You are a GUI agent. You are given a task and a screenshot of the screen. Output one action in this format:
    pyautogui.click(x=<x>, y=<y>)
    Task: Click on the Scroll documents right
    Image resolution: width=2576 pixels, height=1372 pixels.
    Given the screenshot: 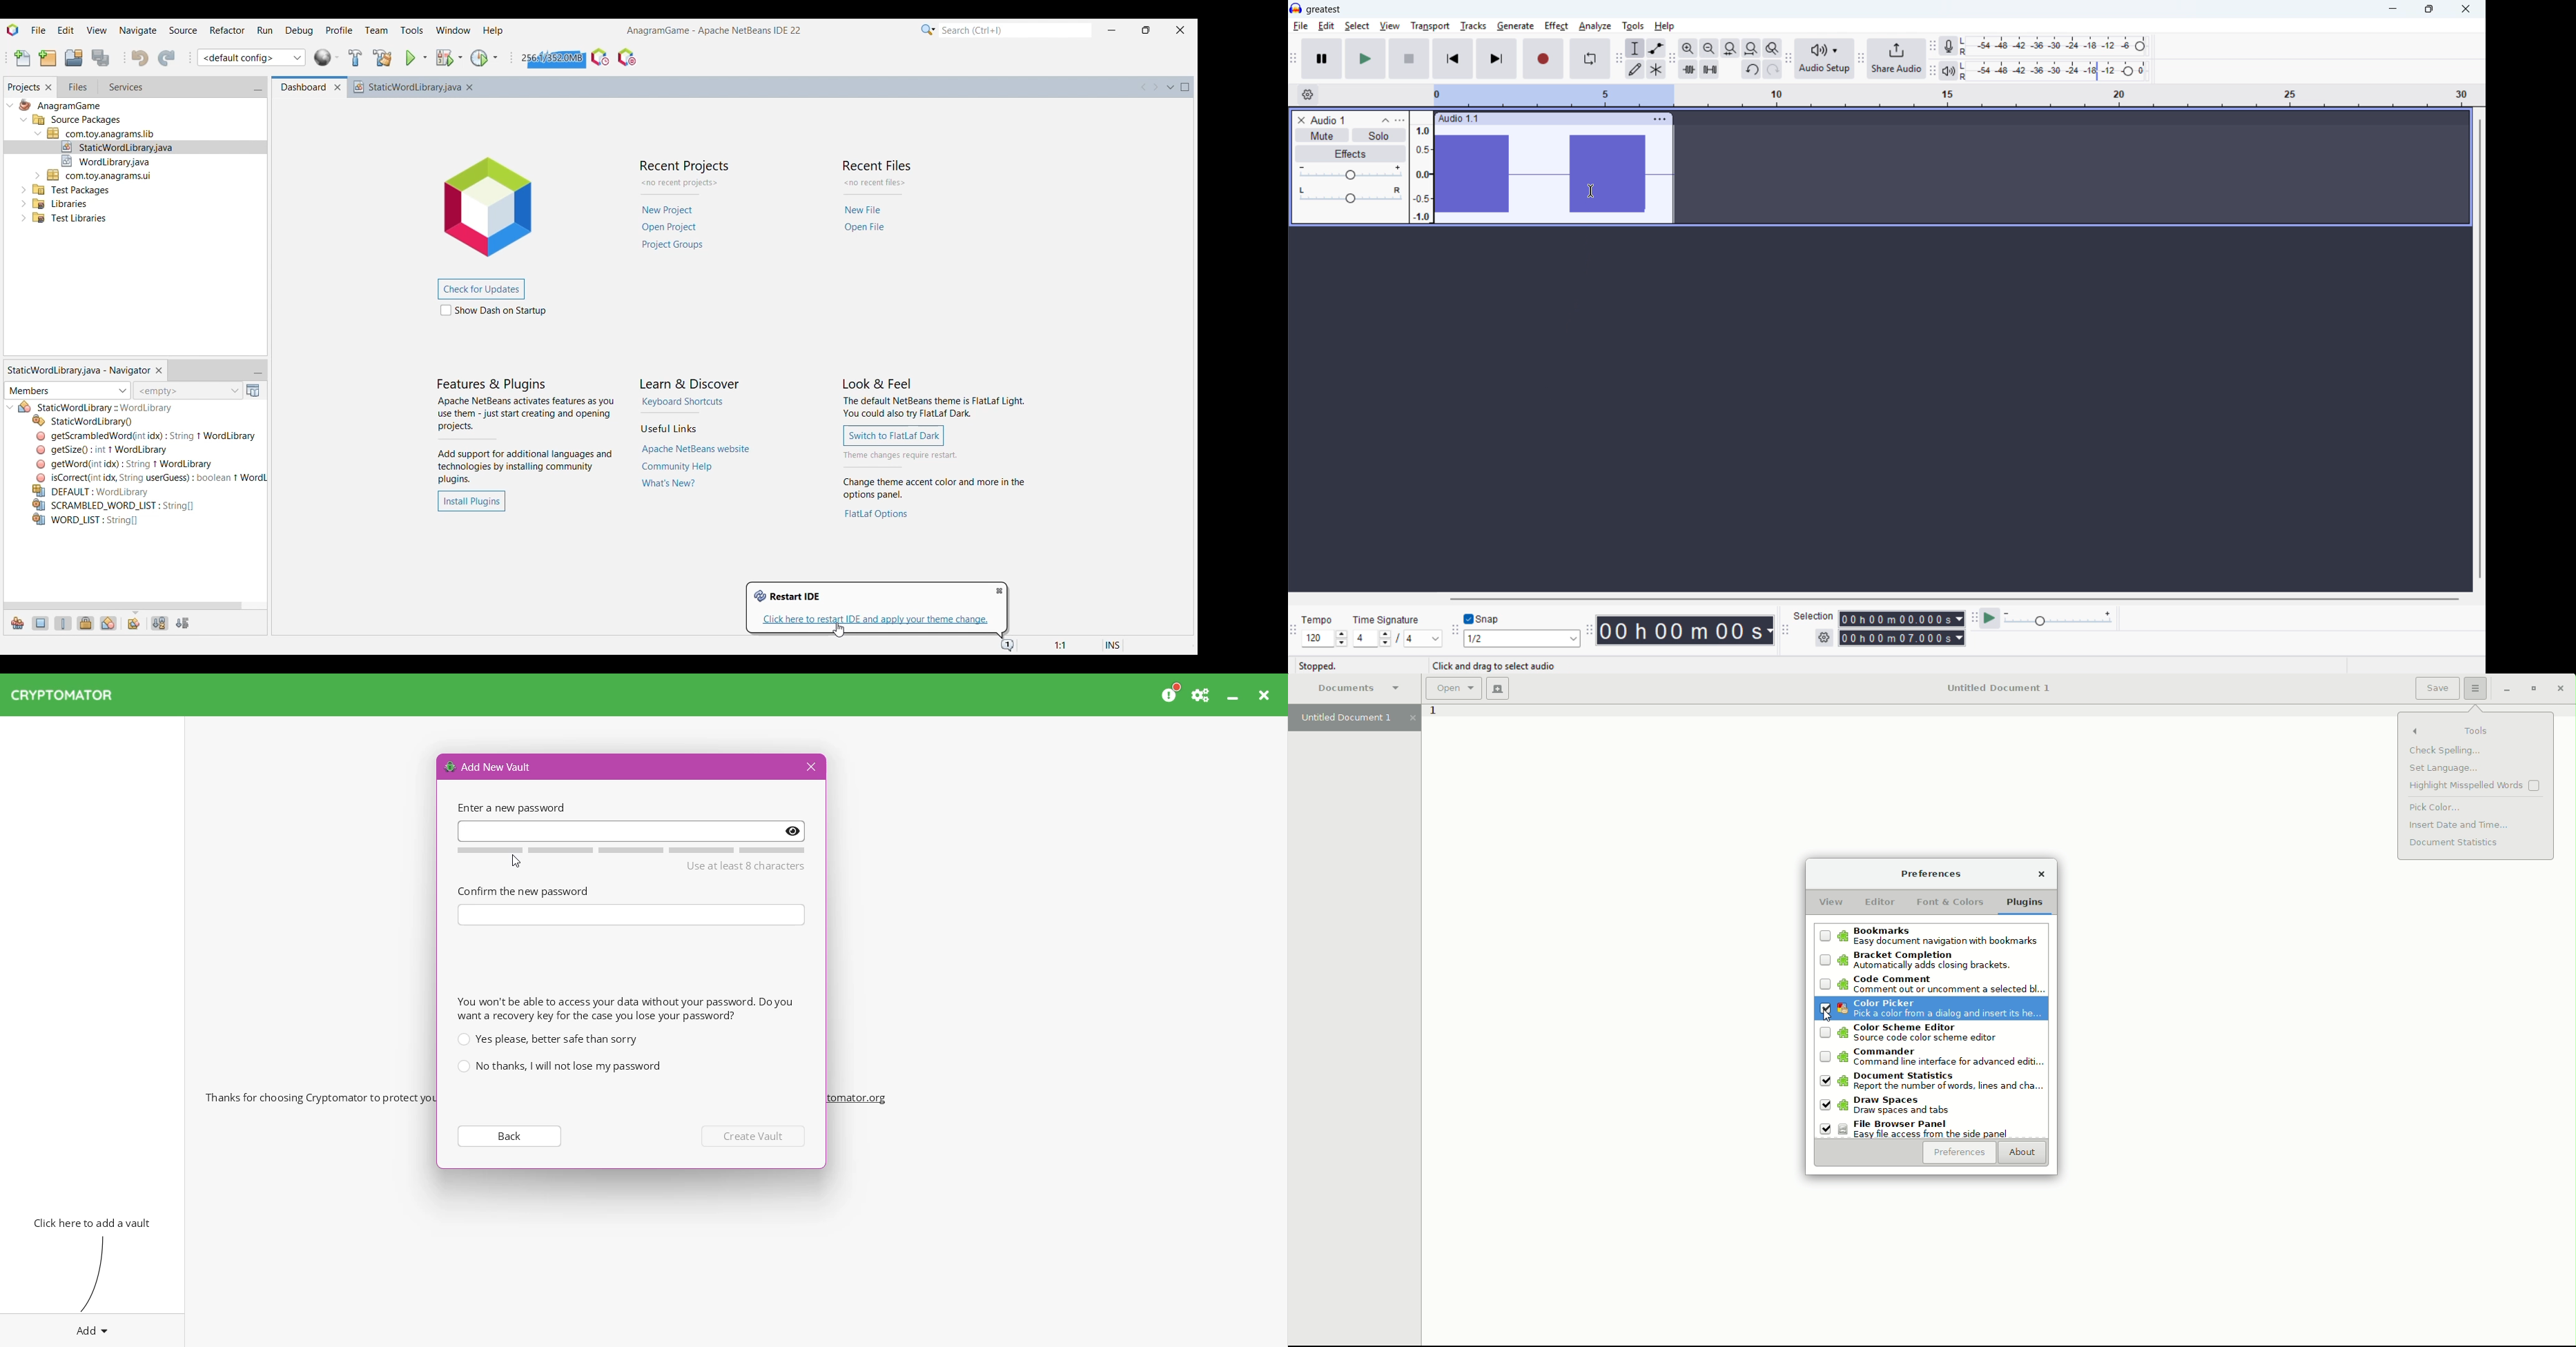 What is the action you would take?
    pyautogui.click(x=1155, y=87)
    